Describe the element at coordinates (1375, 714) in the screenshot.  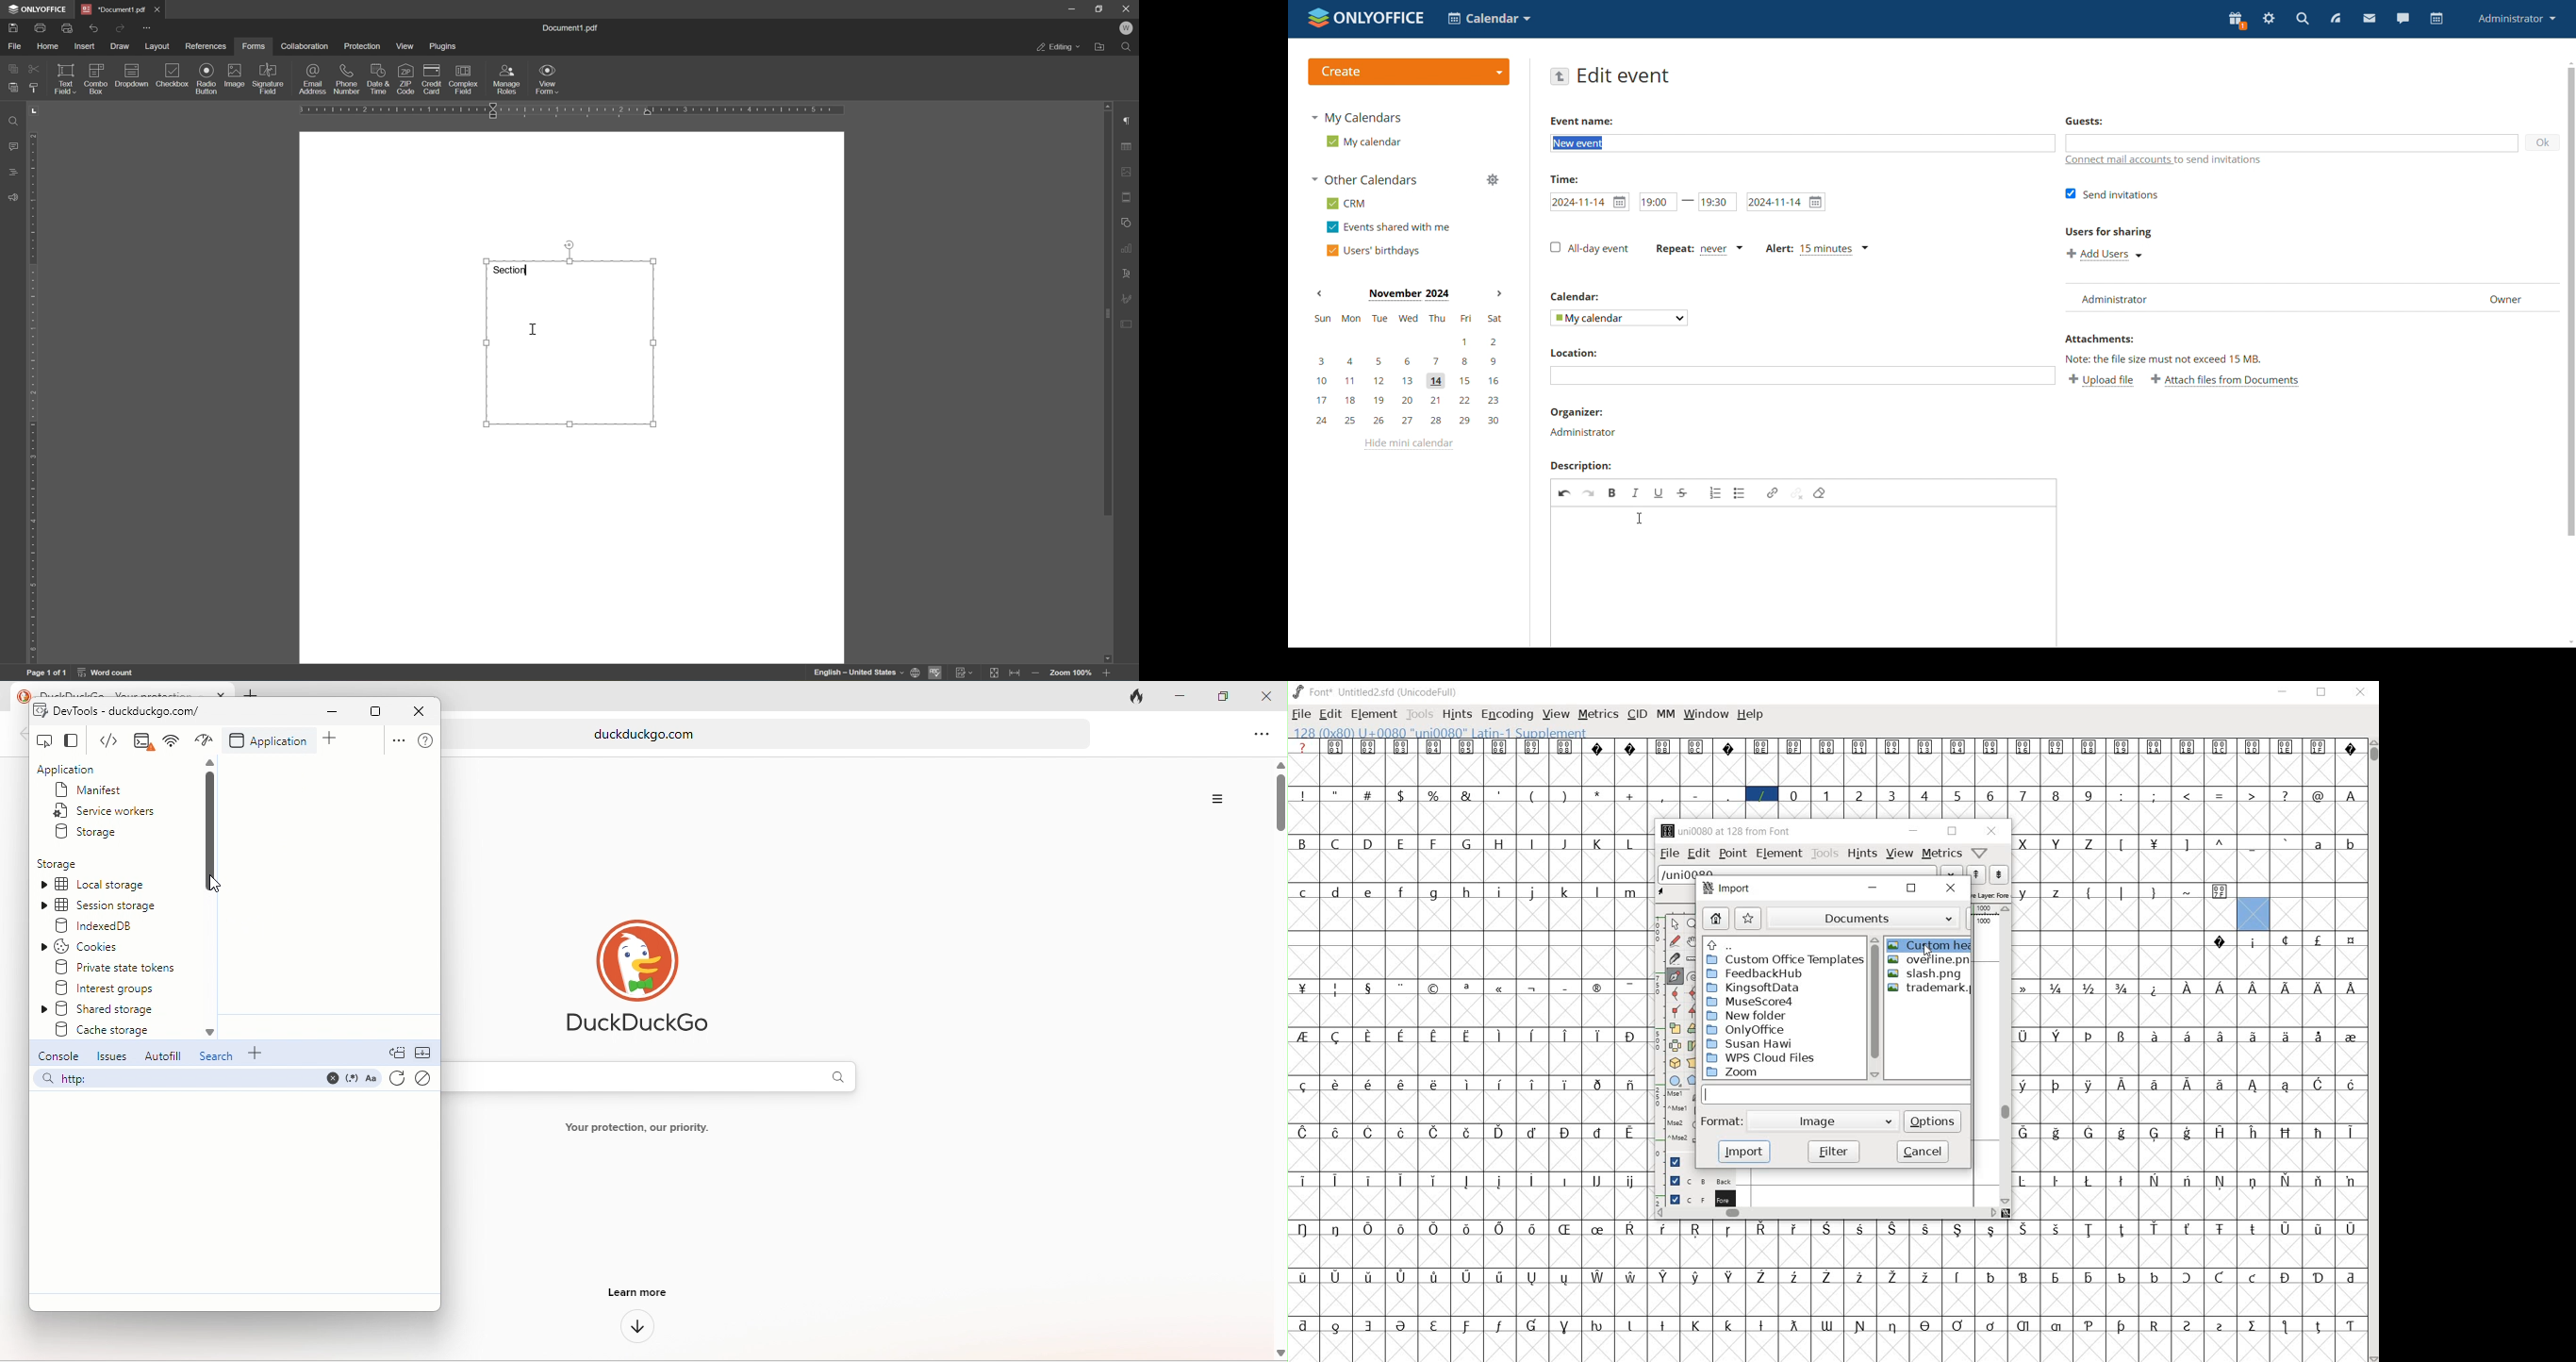
I see `ELEMENT` at that location.